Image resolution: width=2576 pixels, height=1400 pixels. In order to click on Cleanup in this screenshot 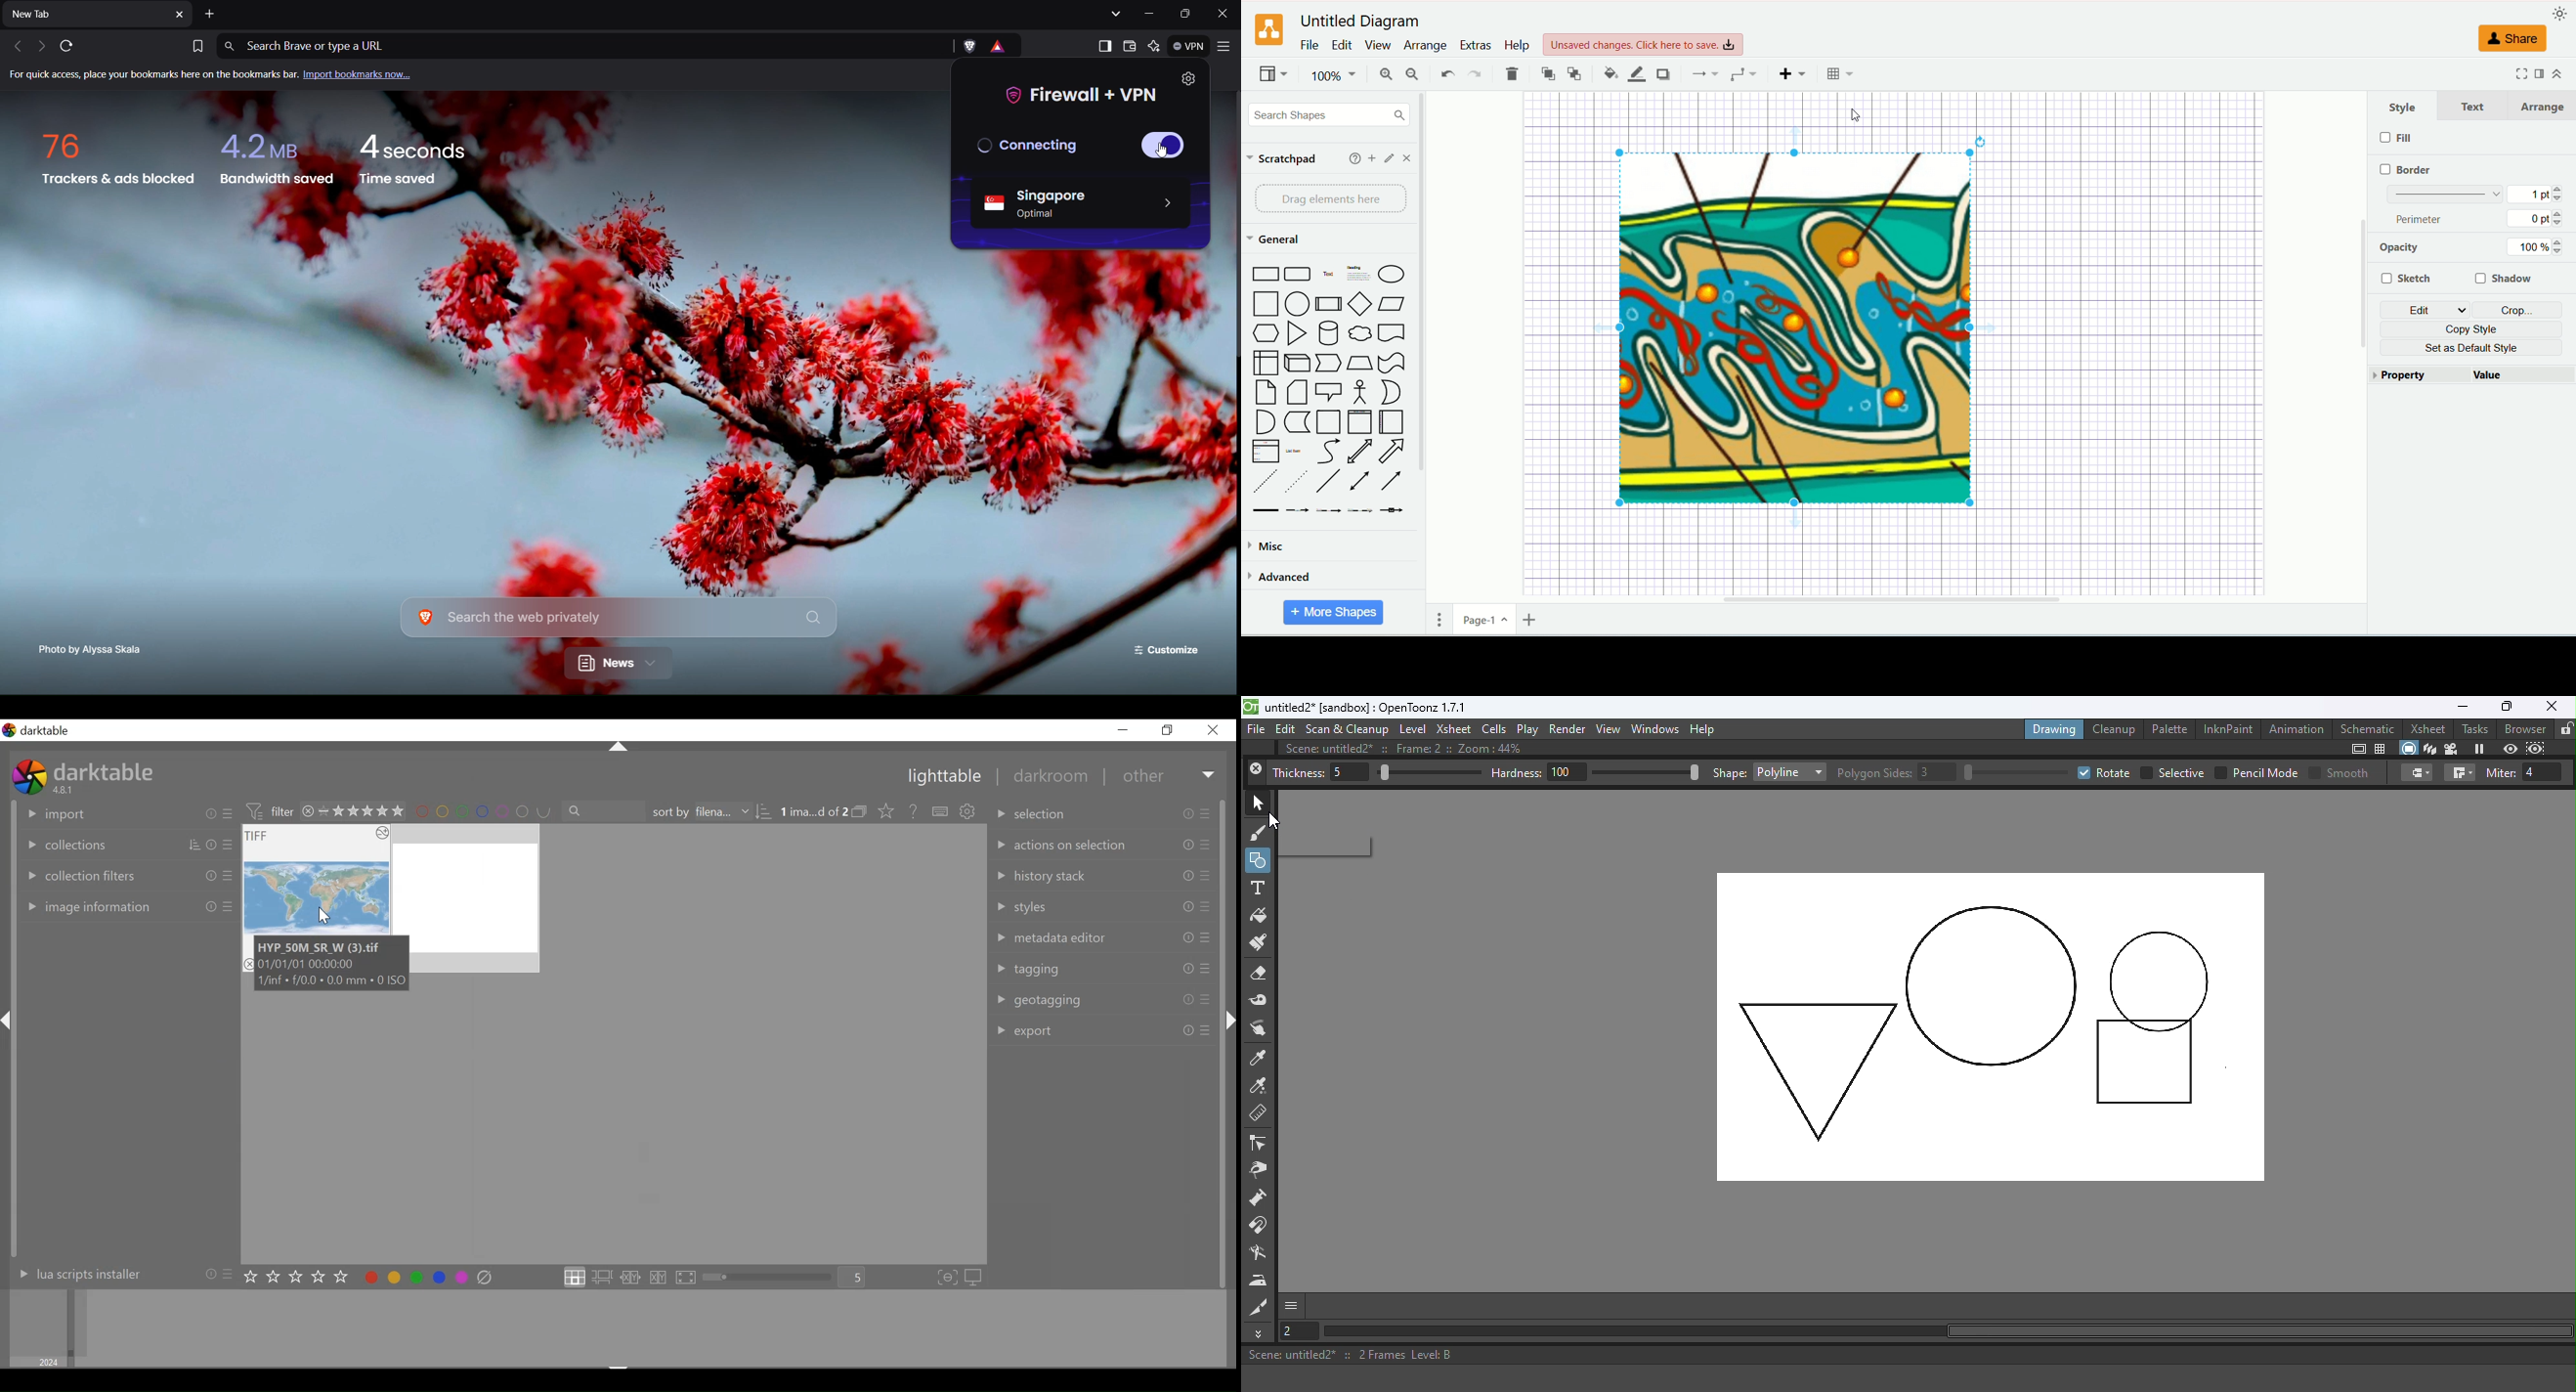, I will do `click(2115, 729)`.